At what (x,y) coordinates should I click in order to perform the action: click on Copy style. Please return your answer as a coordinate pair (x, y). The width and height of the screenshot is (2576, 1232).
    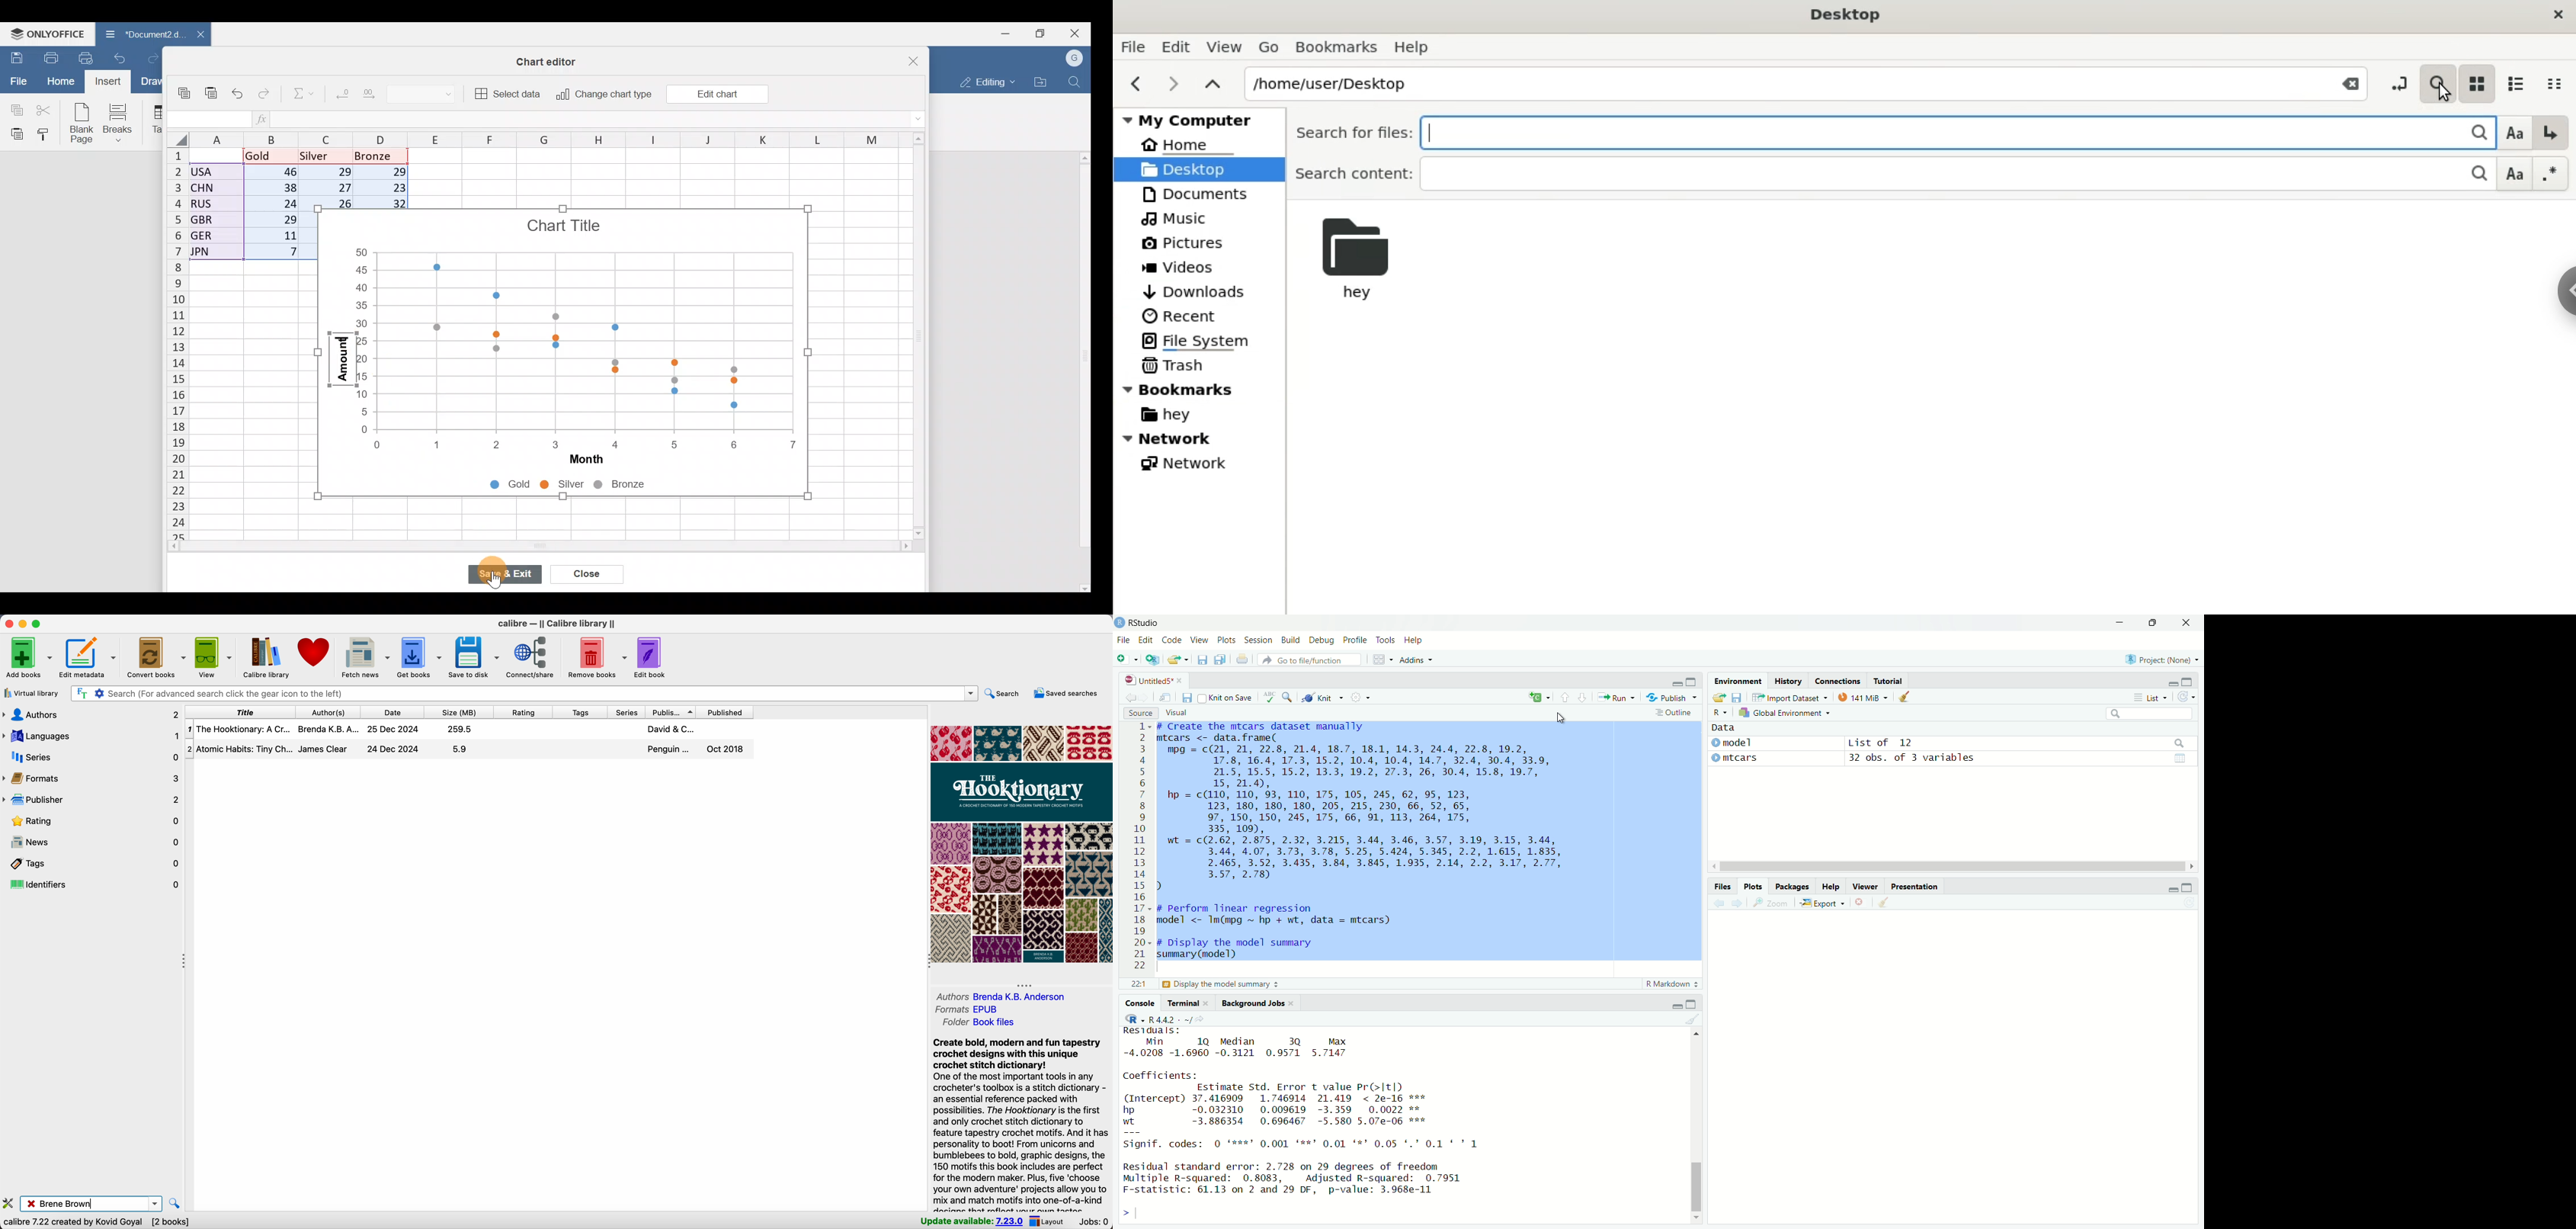
    Looking at the image, I should click on (47, 135).